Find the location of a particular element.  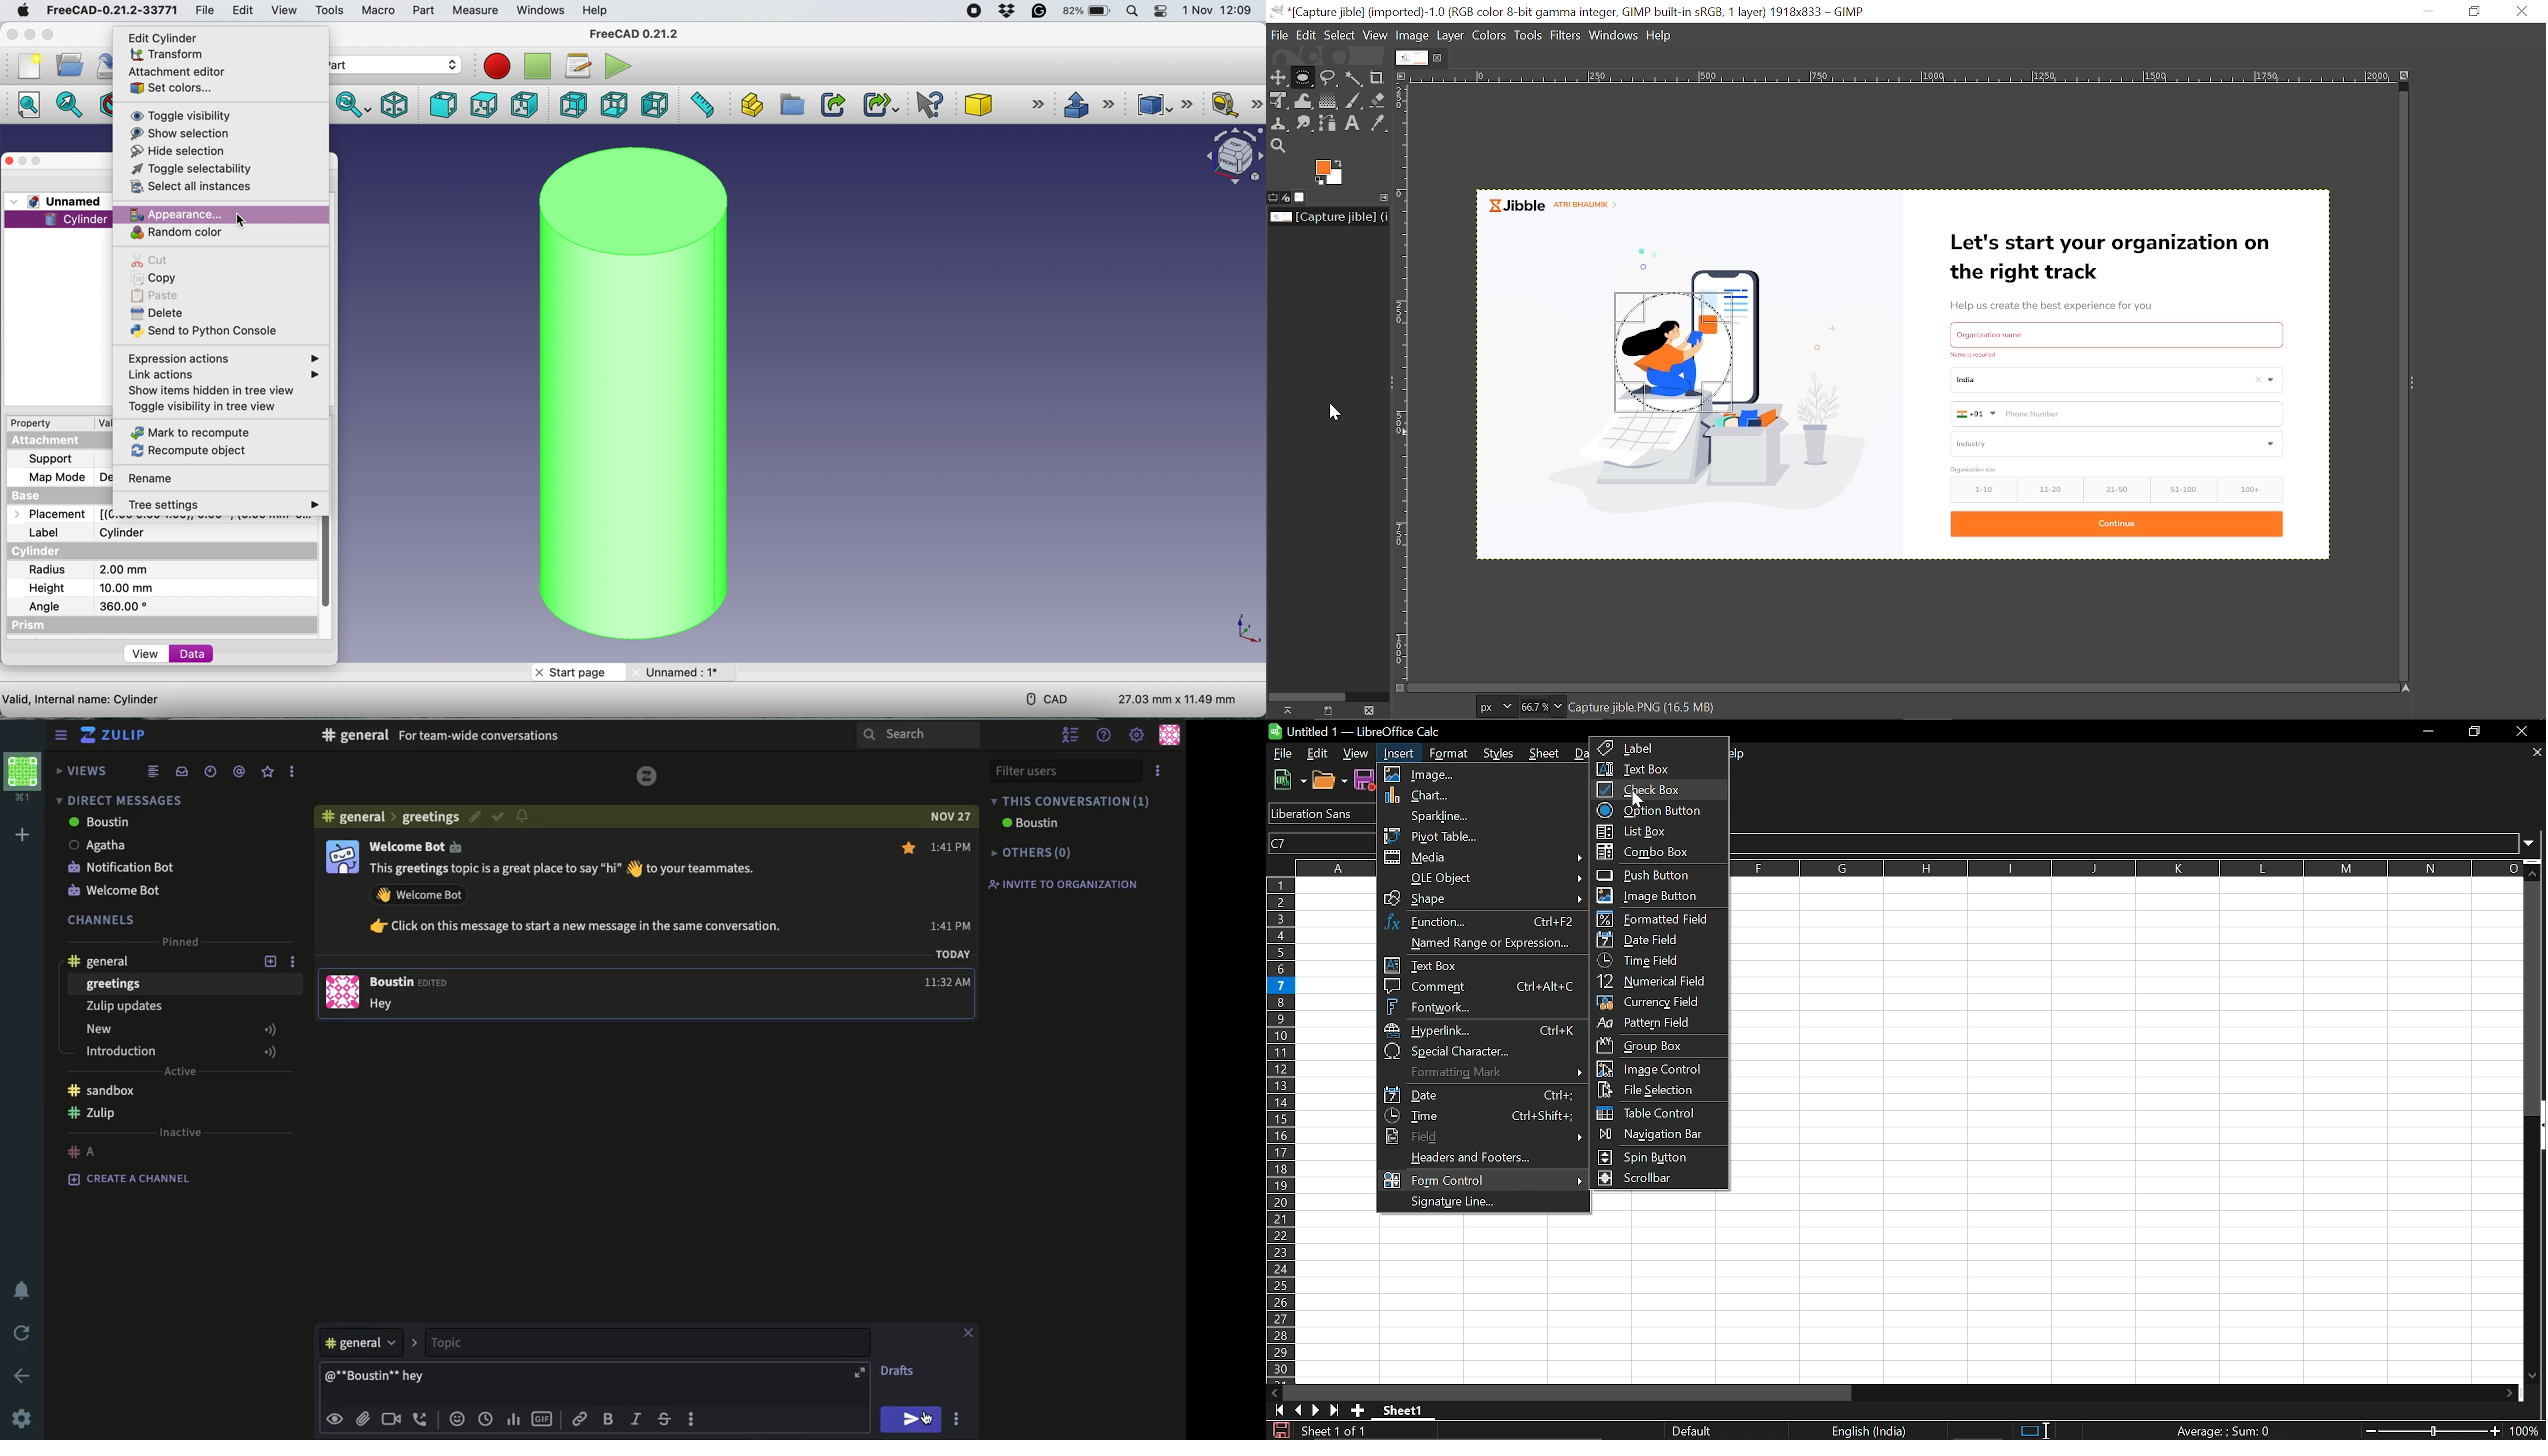

help is located at coordinates (1106, 733).